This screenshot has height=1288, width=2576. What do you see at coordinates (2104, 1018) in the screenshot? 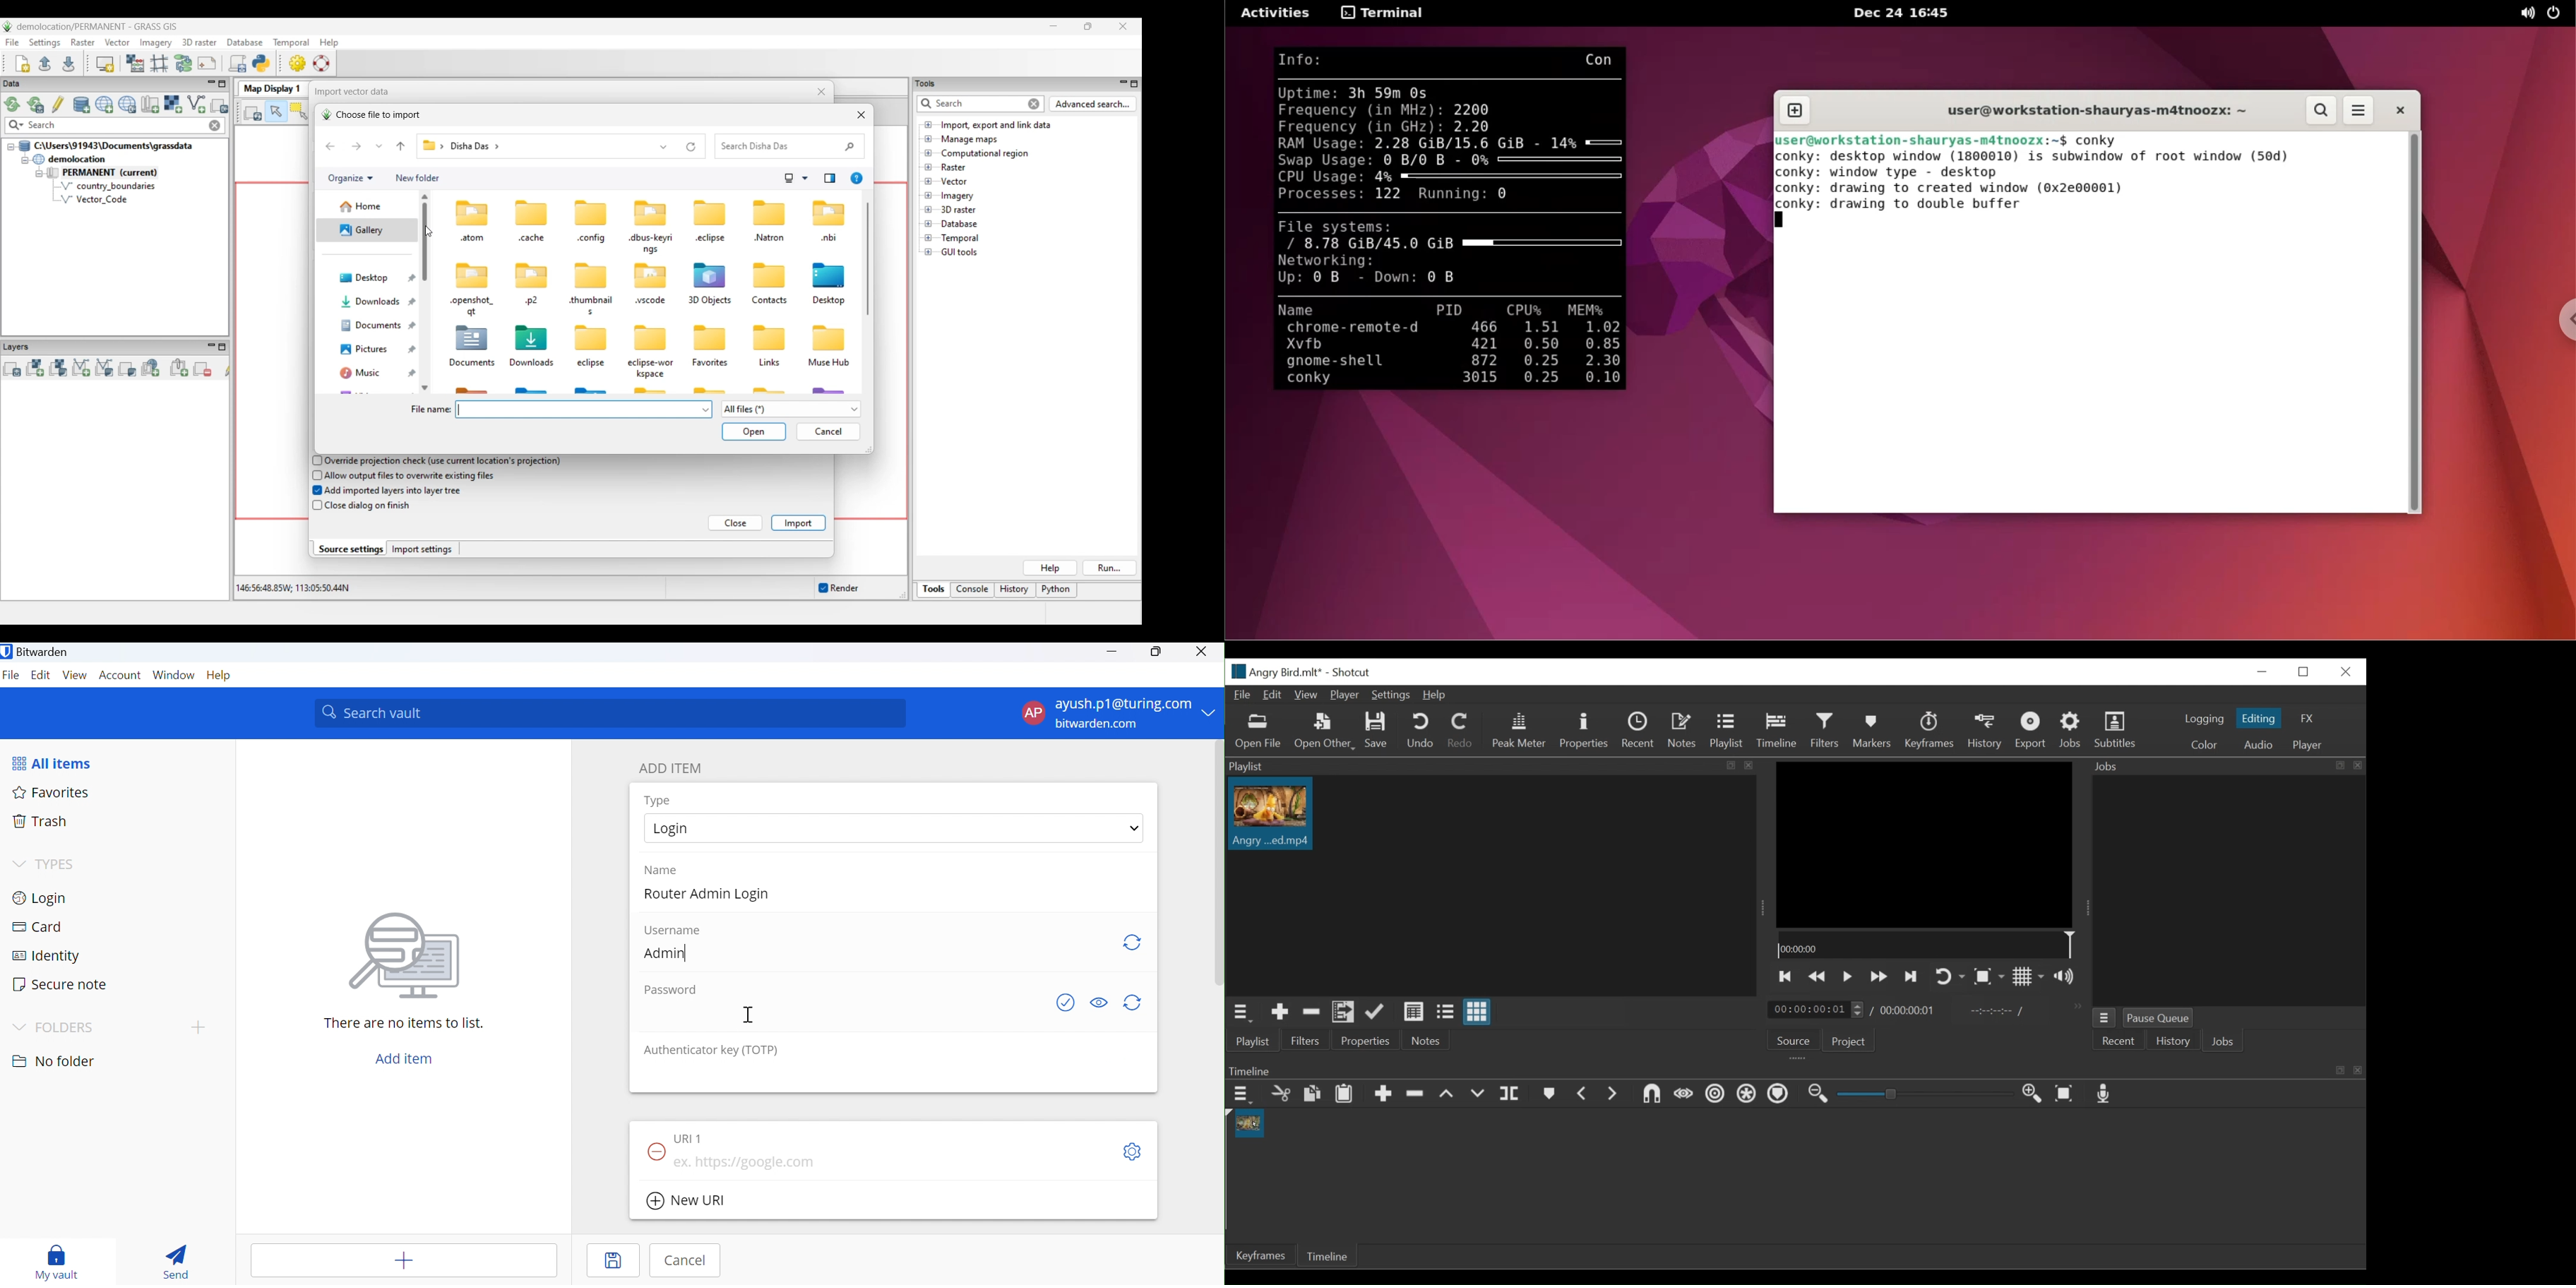
I see `jobs menu` at bounding box center [2104, 1018].